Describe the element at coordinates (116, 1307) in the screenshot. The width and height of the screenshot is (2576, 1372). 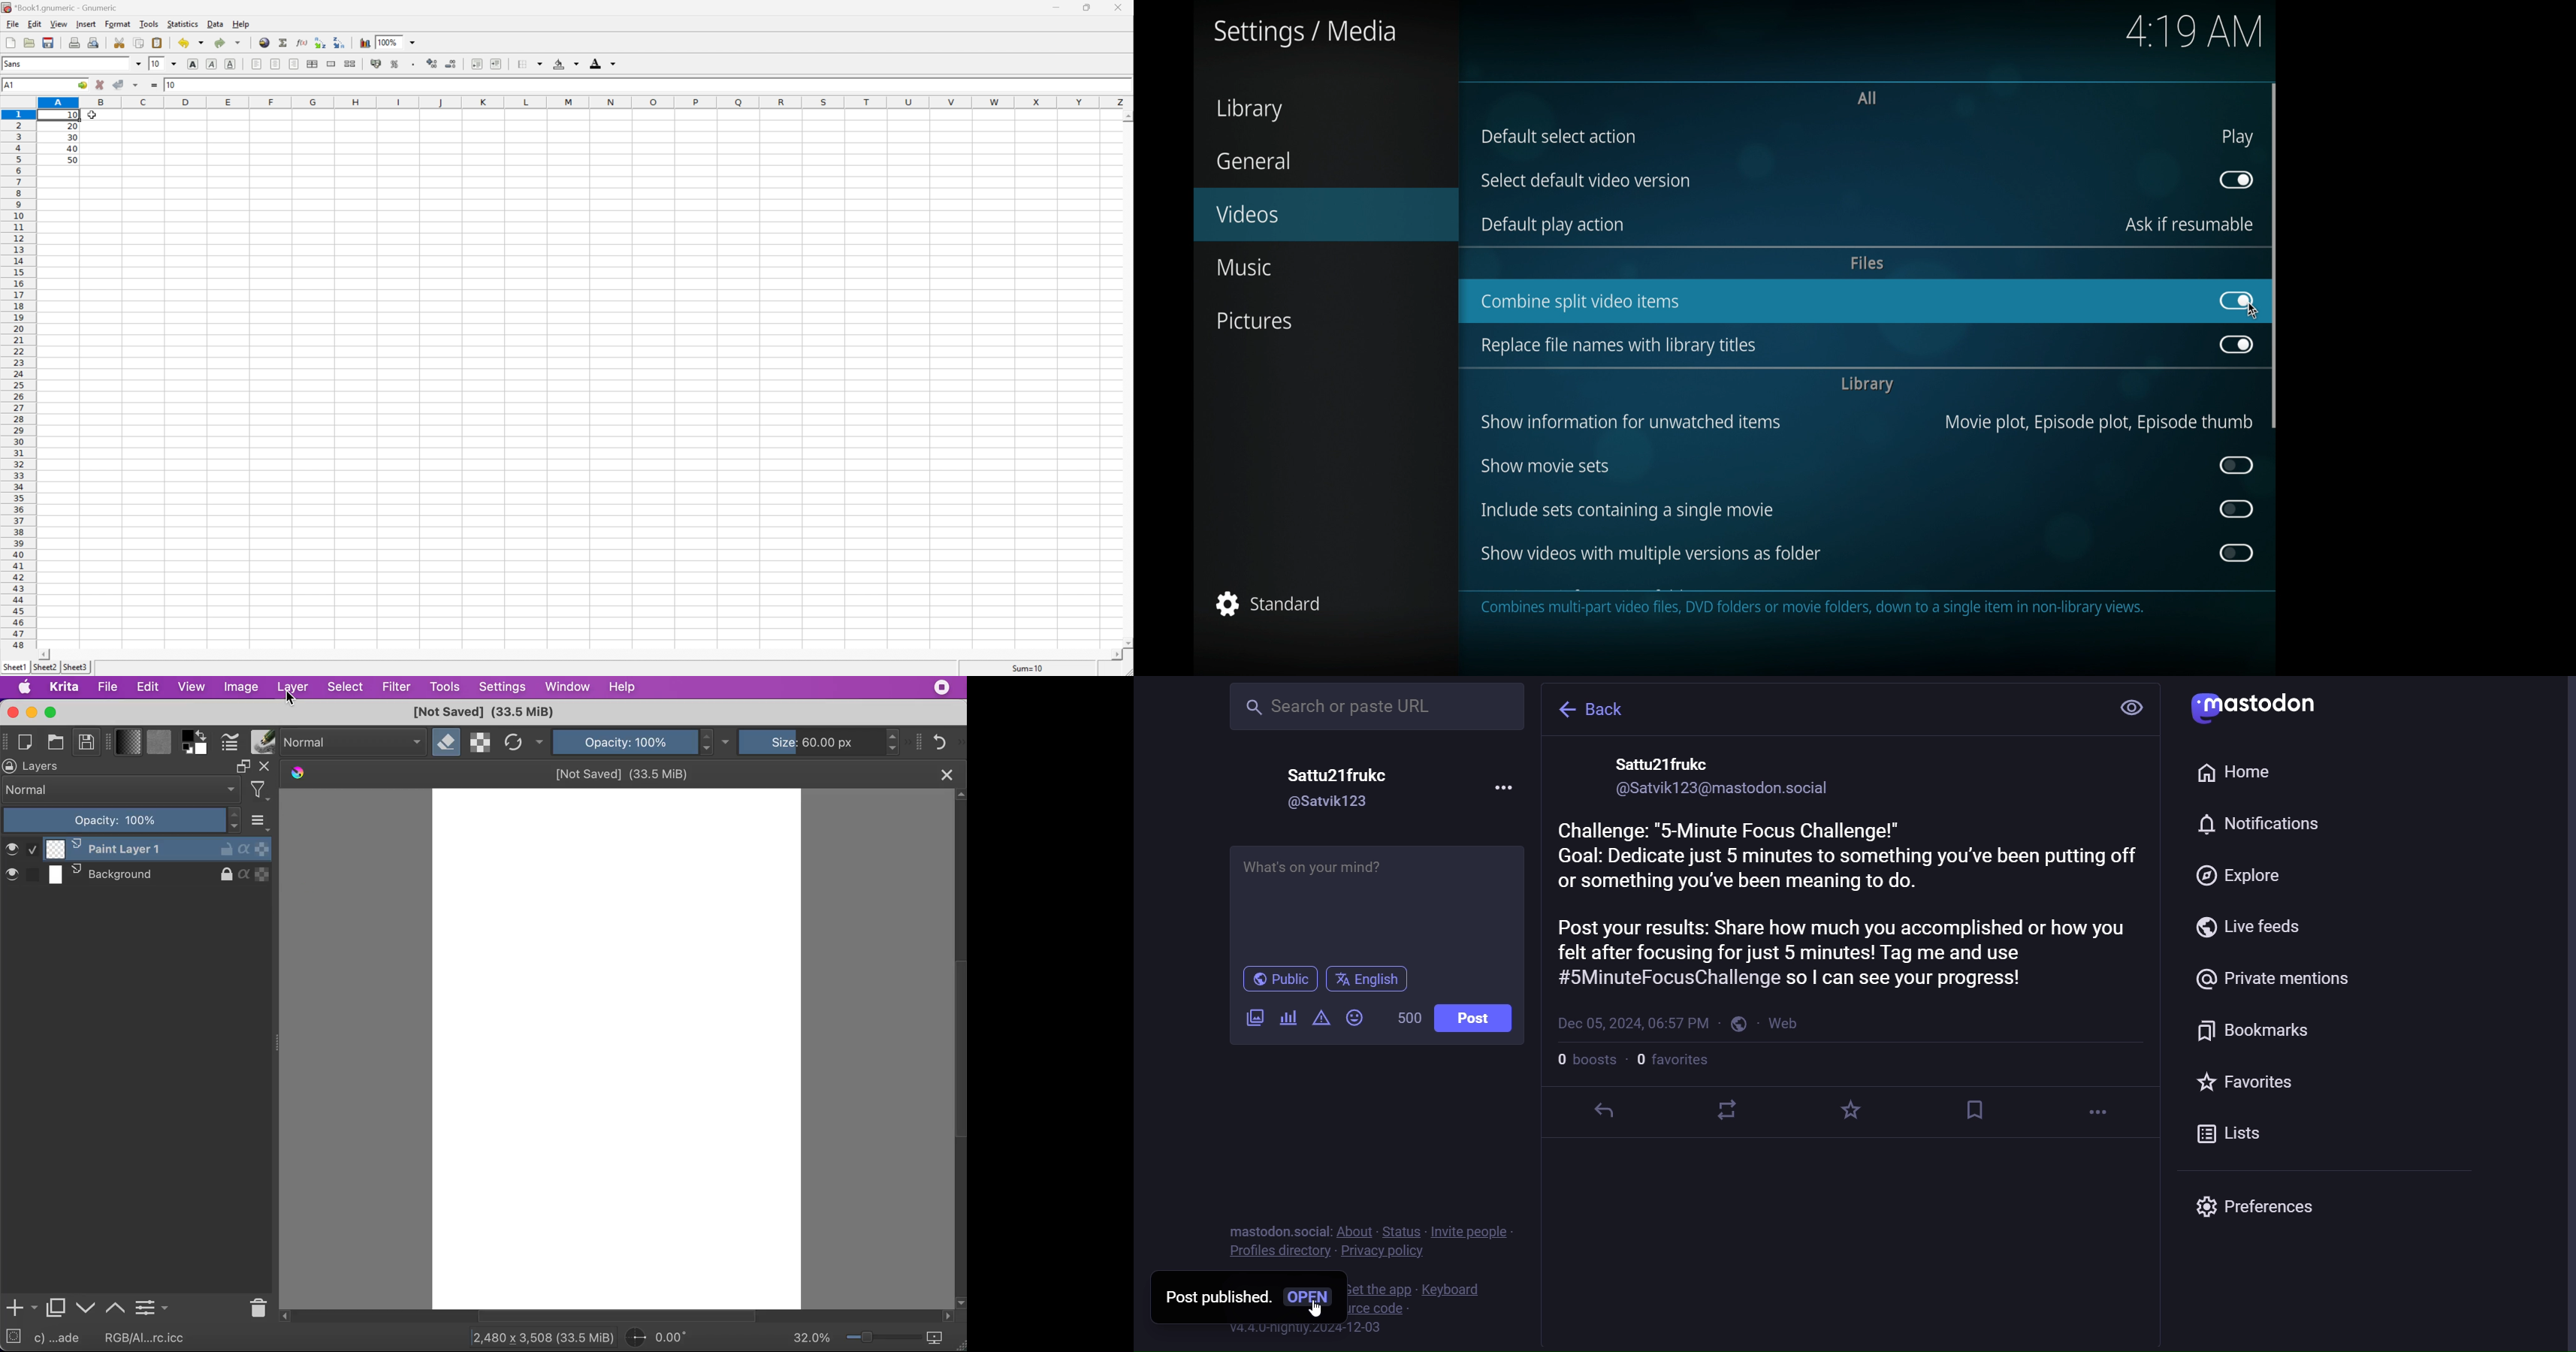
I see `move layer or mask up` at that location.